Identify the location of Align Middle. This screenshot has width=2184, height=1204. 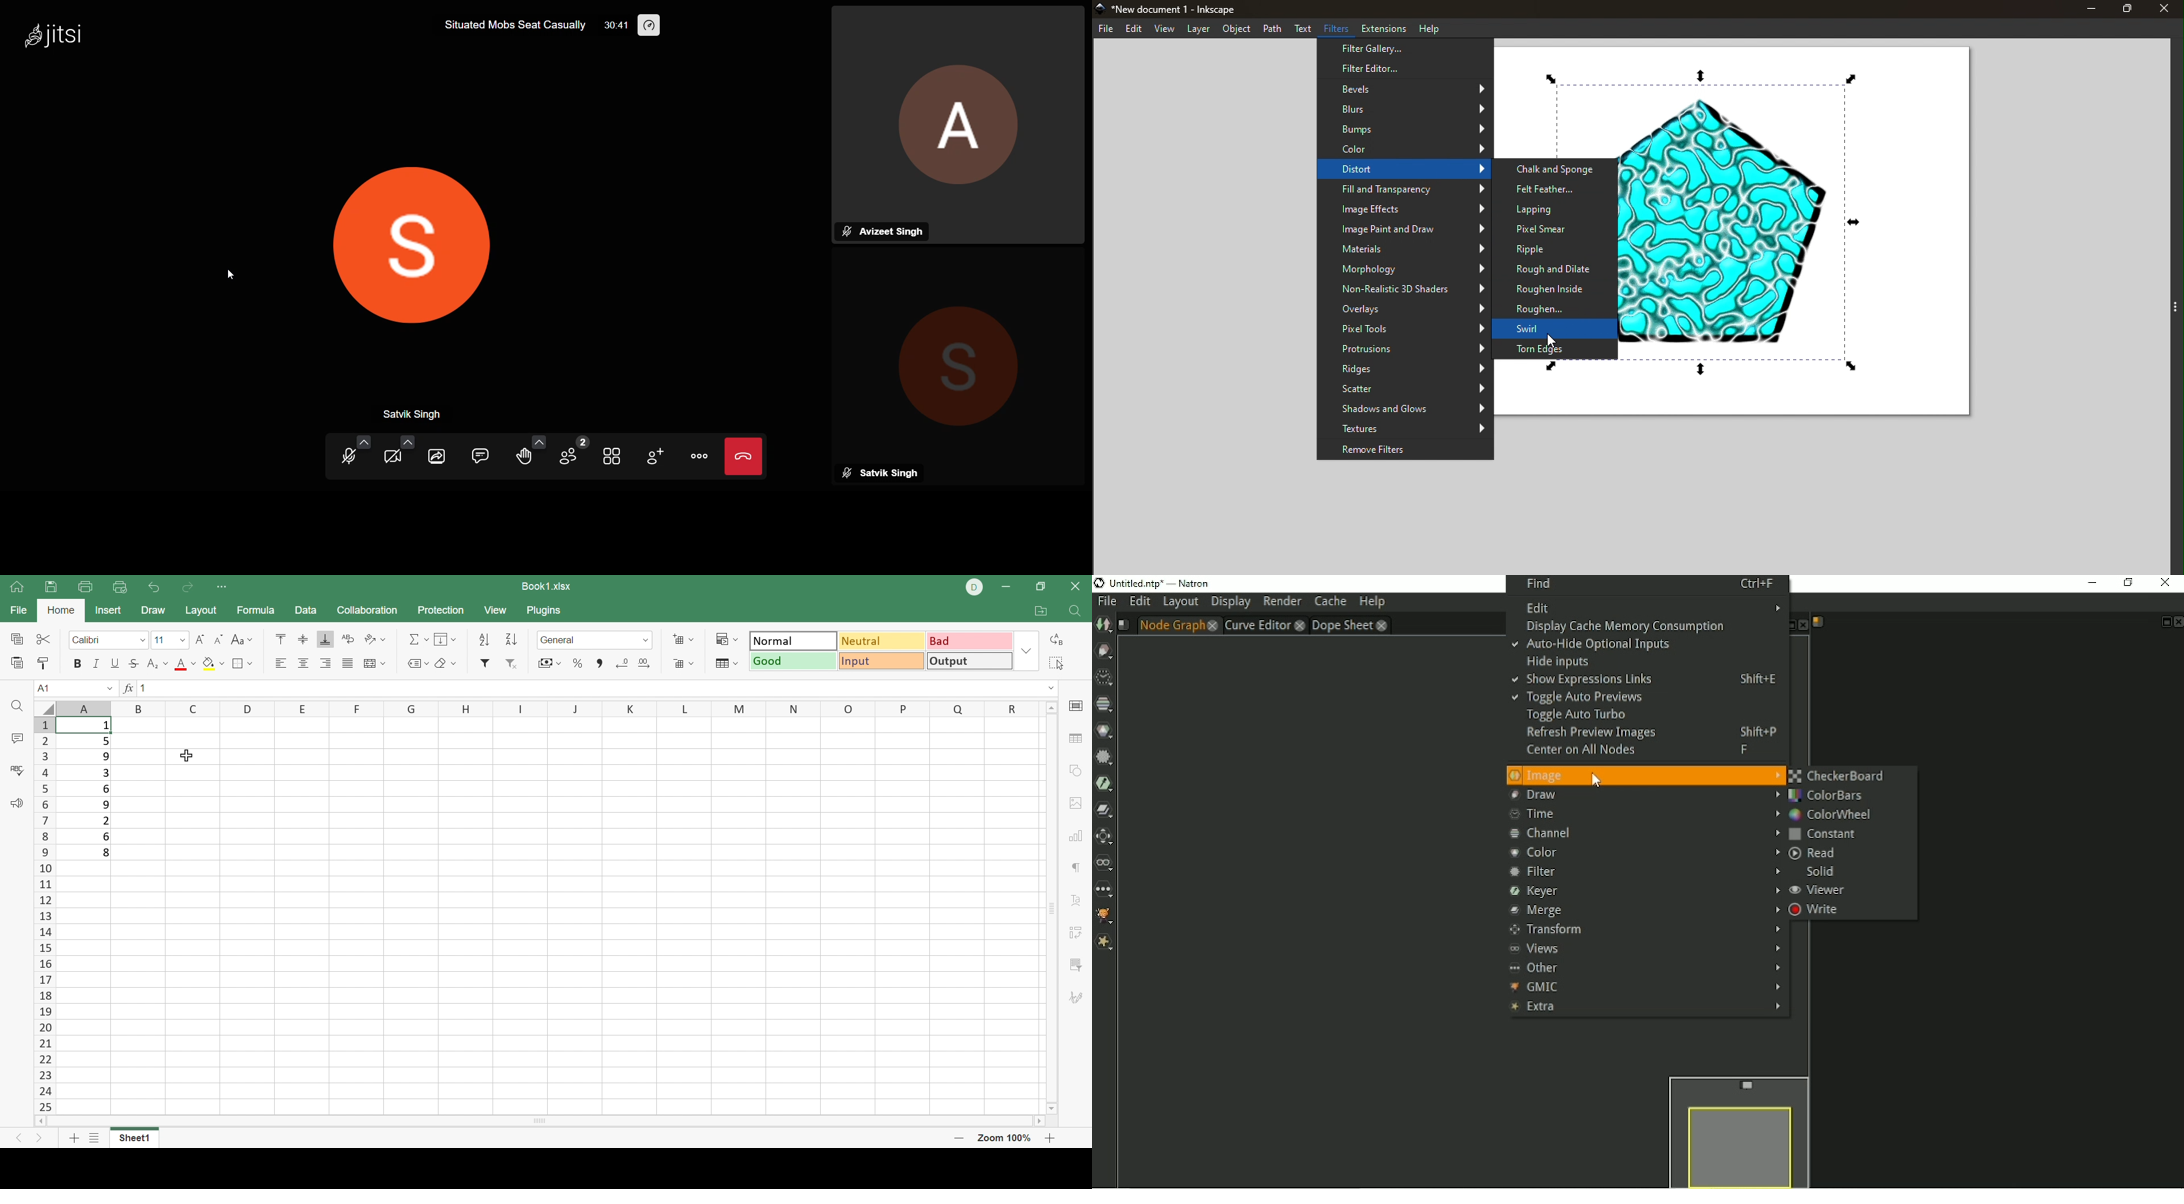
(301, 639).